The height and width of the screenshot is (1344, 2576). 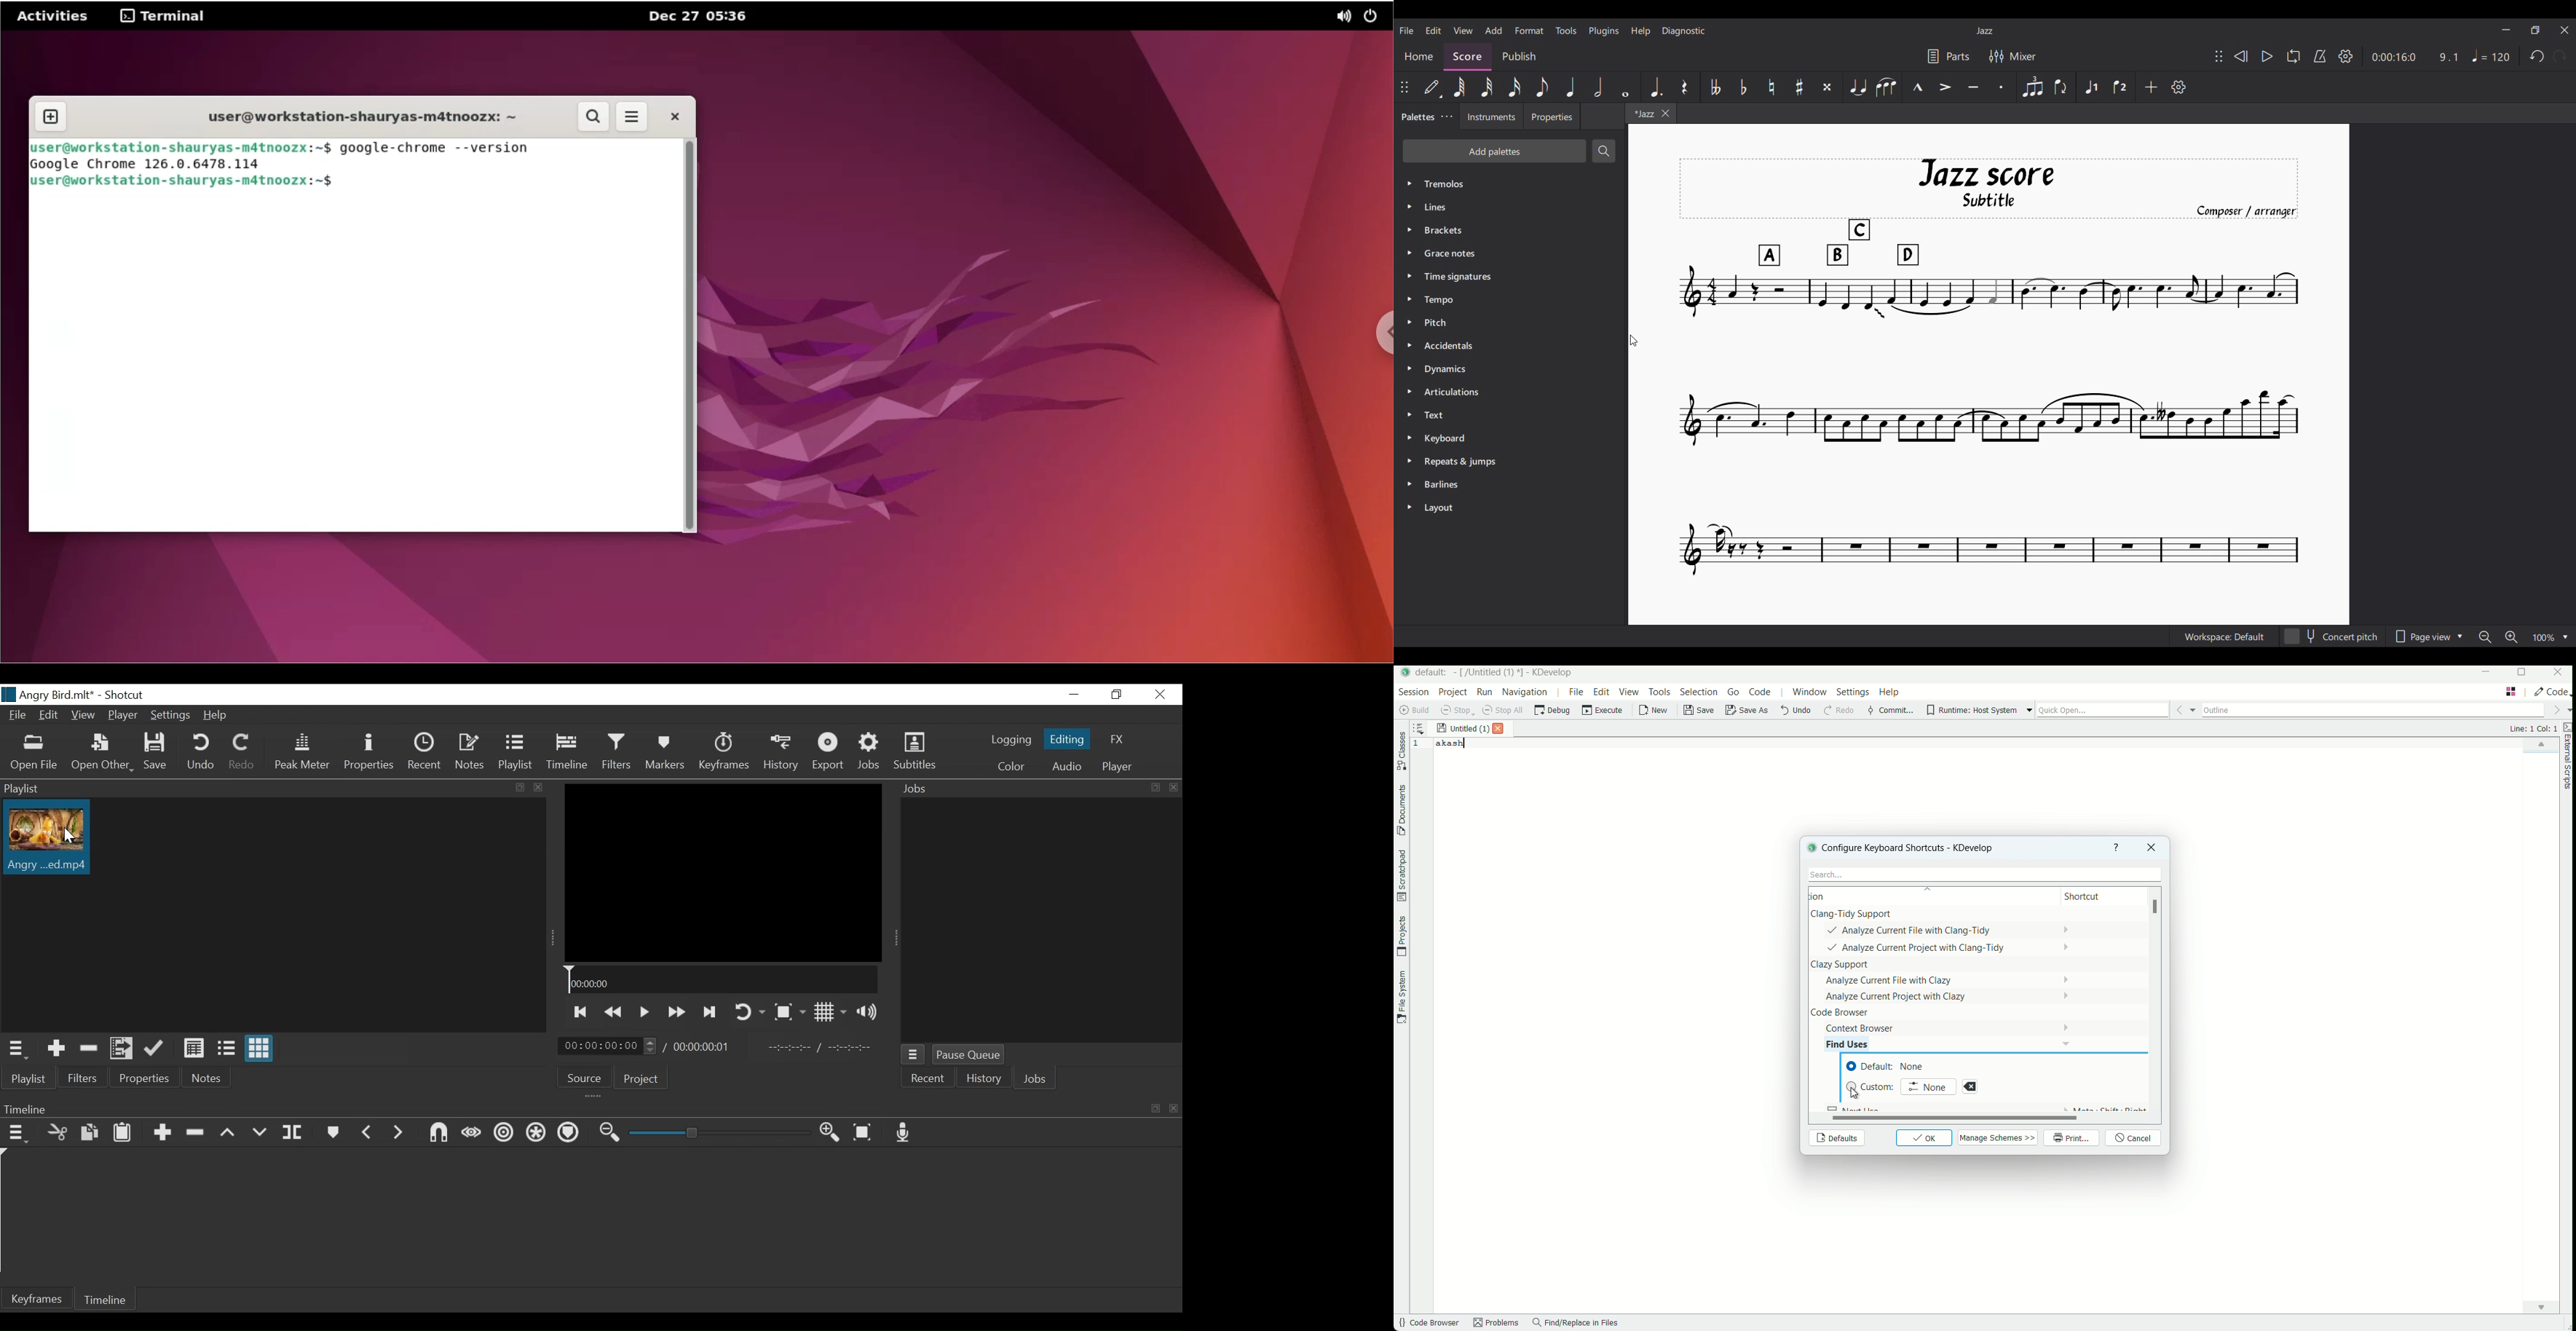 What do you see at coordinates (1518, 57) in the screenshot?
I see `Publish section` at bounding box center [1518, 57].